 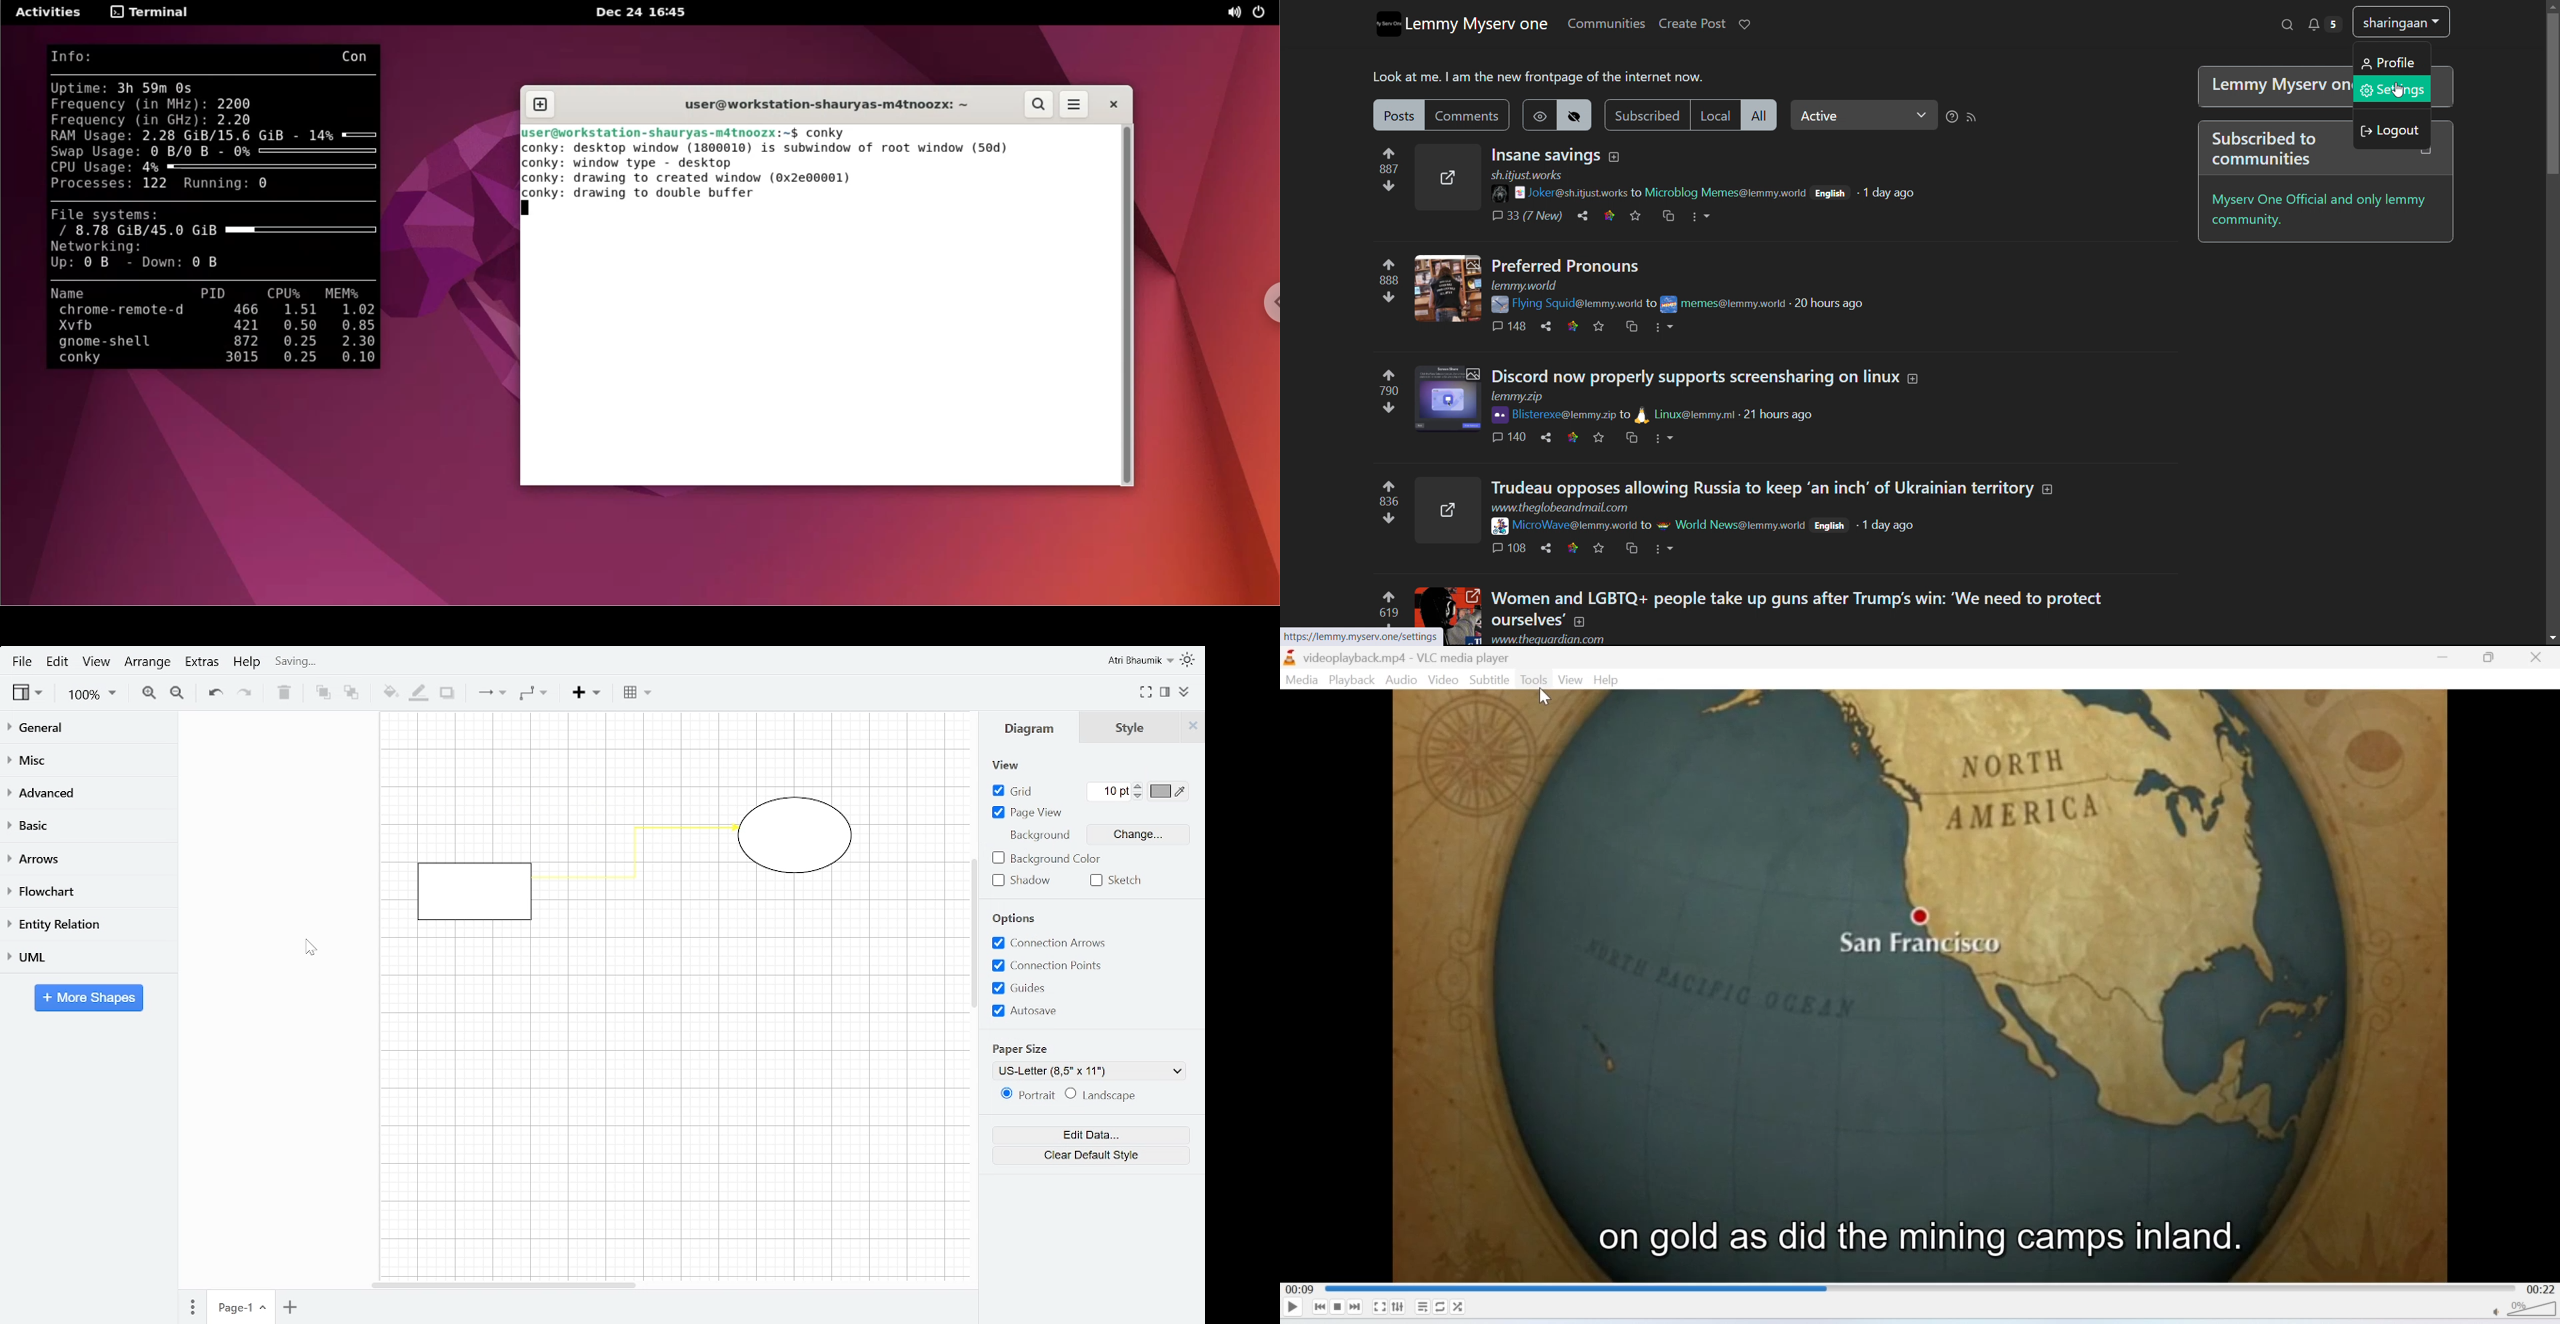 I want to click on To front, so click(x=324, y=693).